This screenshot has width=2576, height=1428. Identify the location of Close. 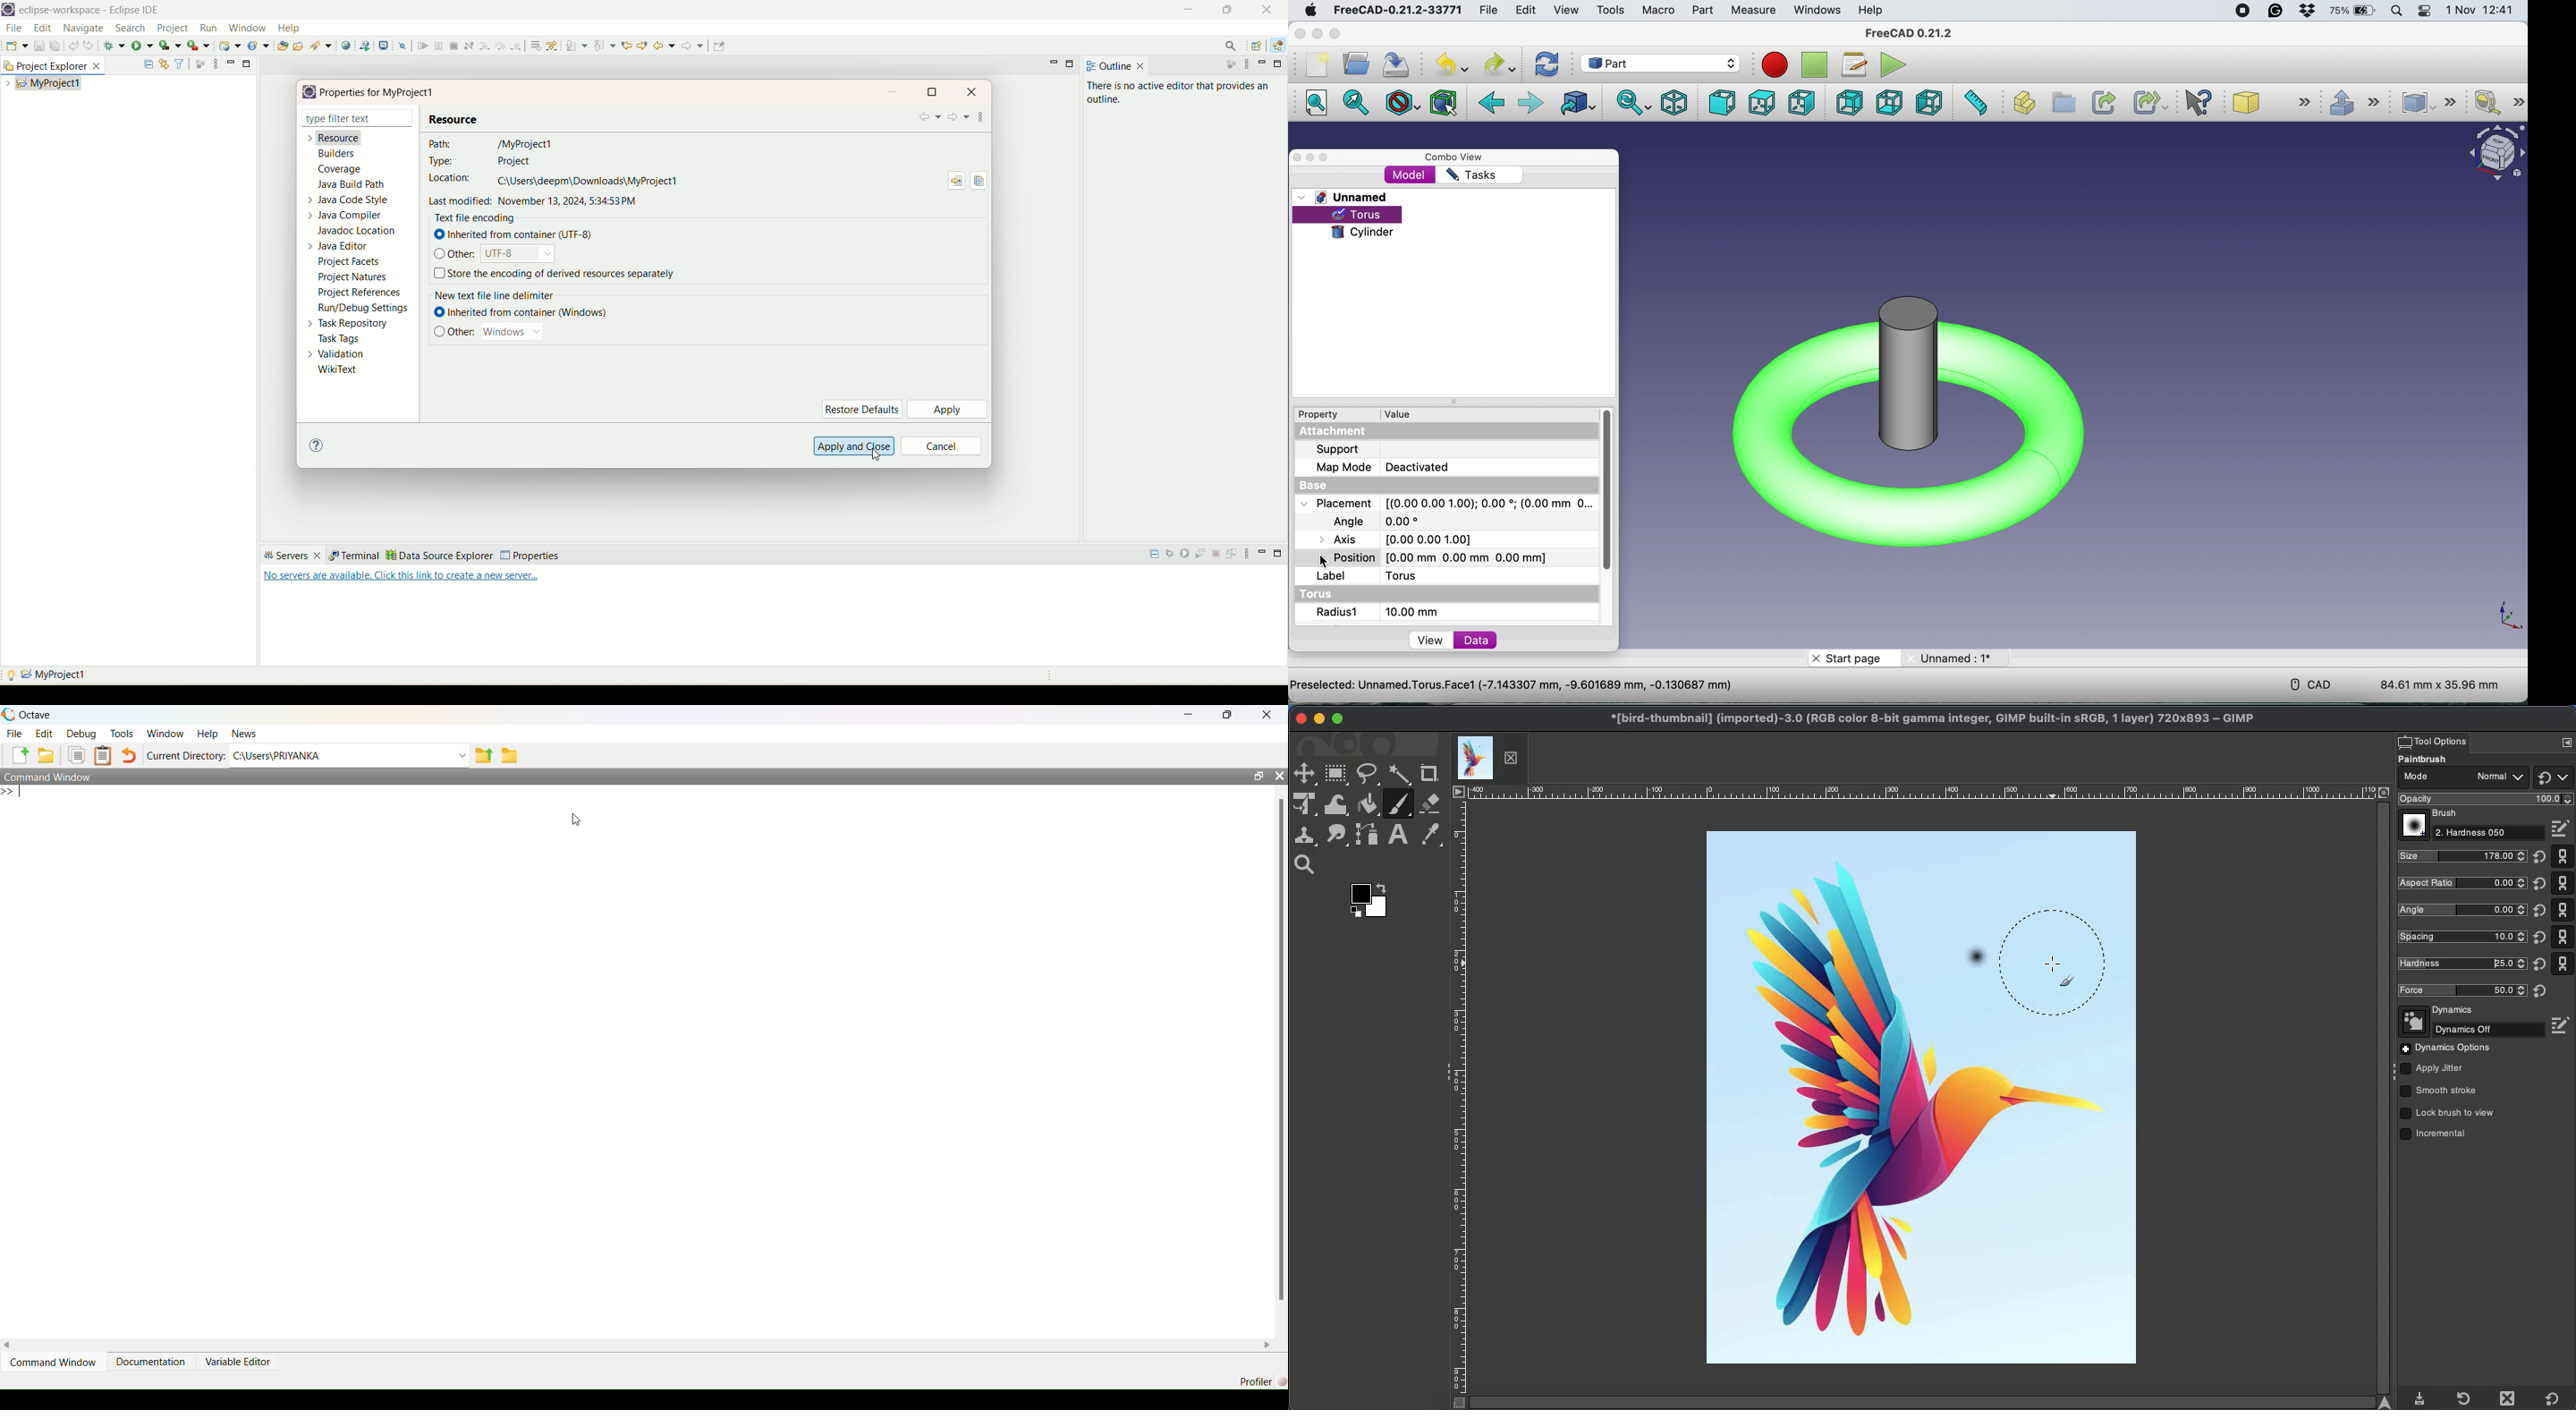
(1301, 719).